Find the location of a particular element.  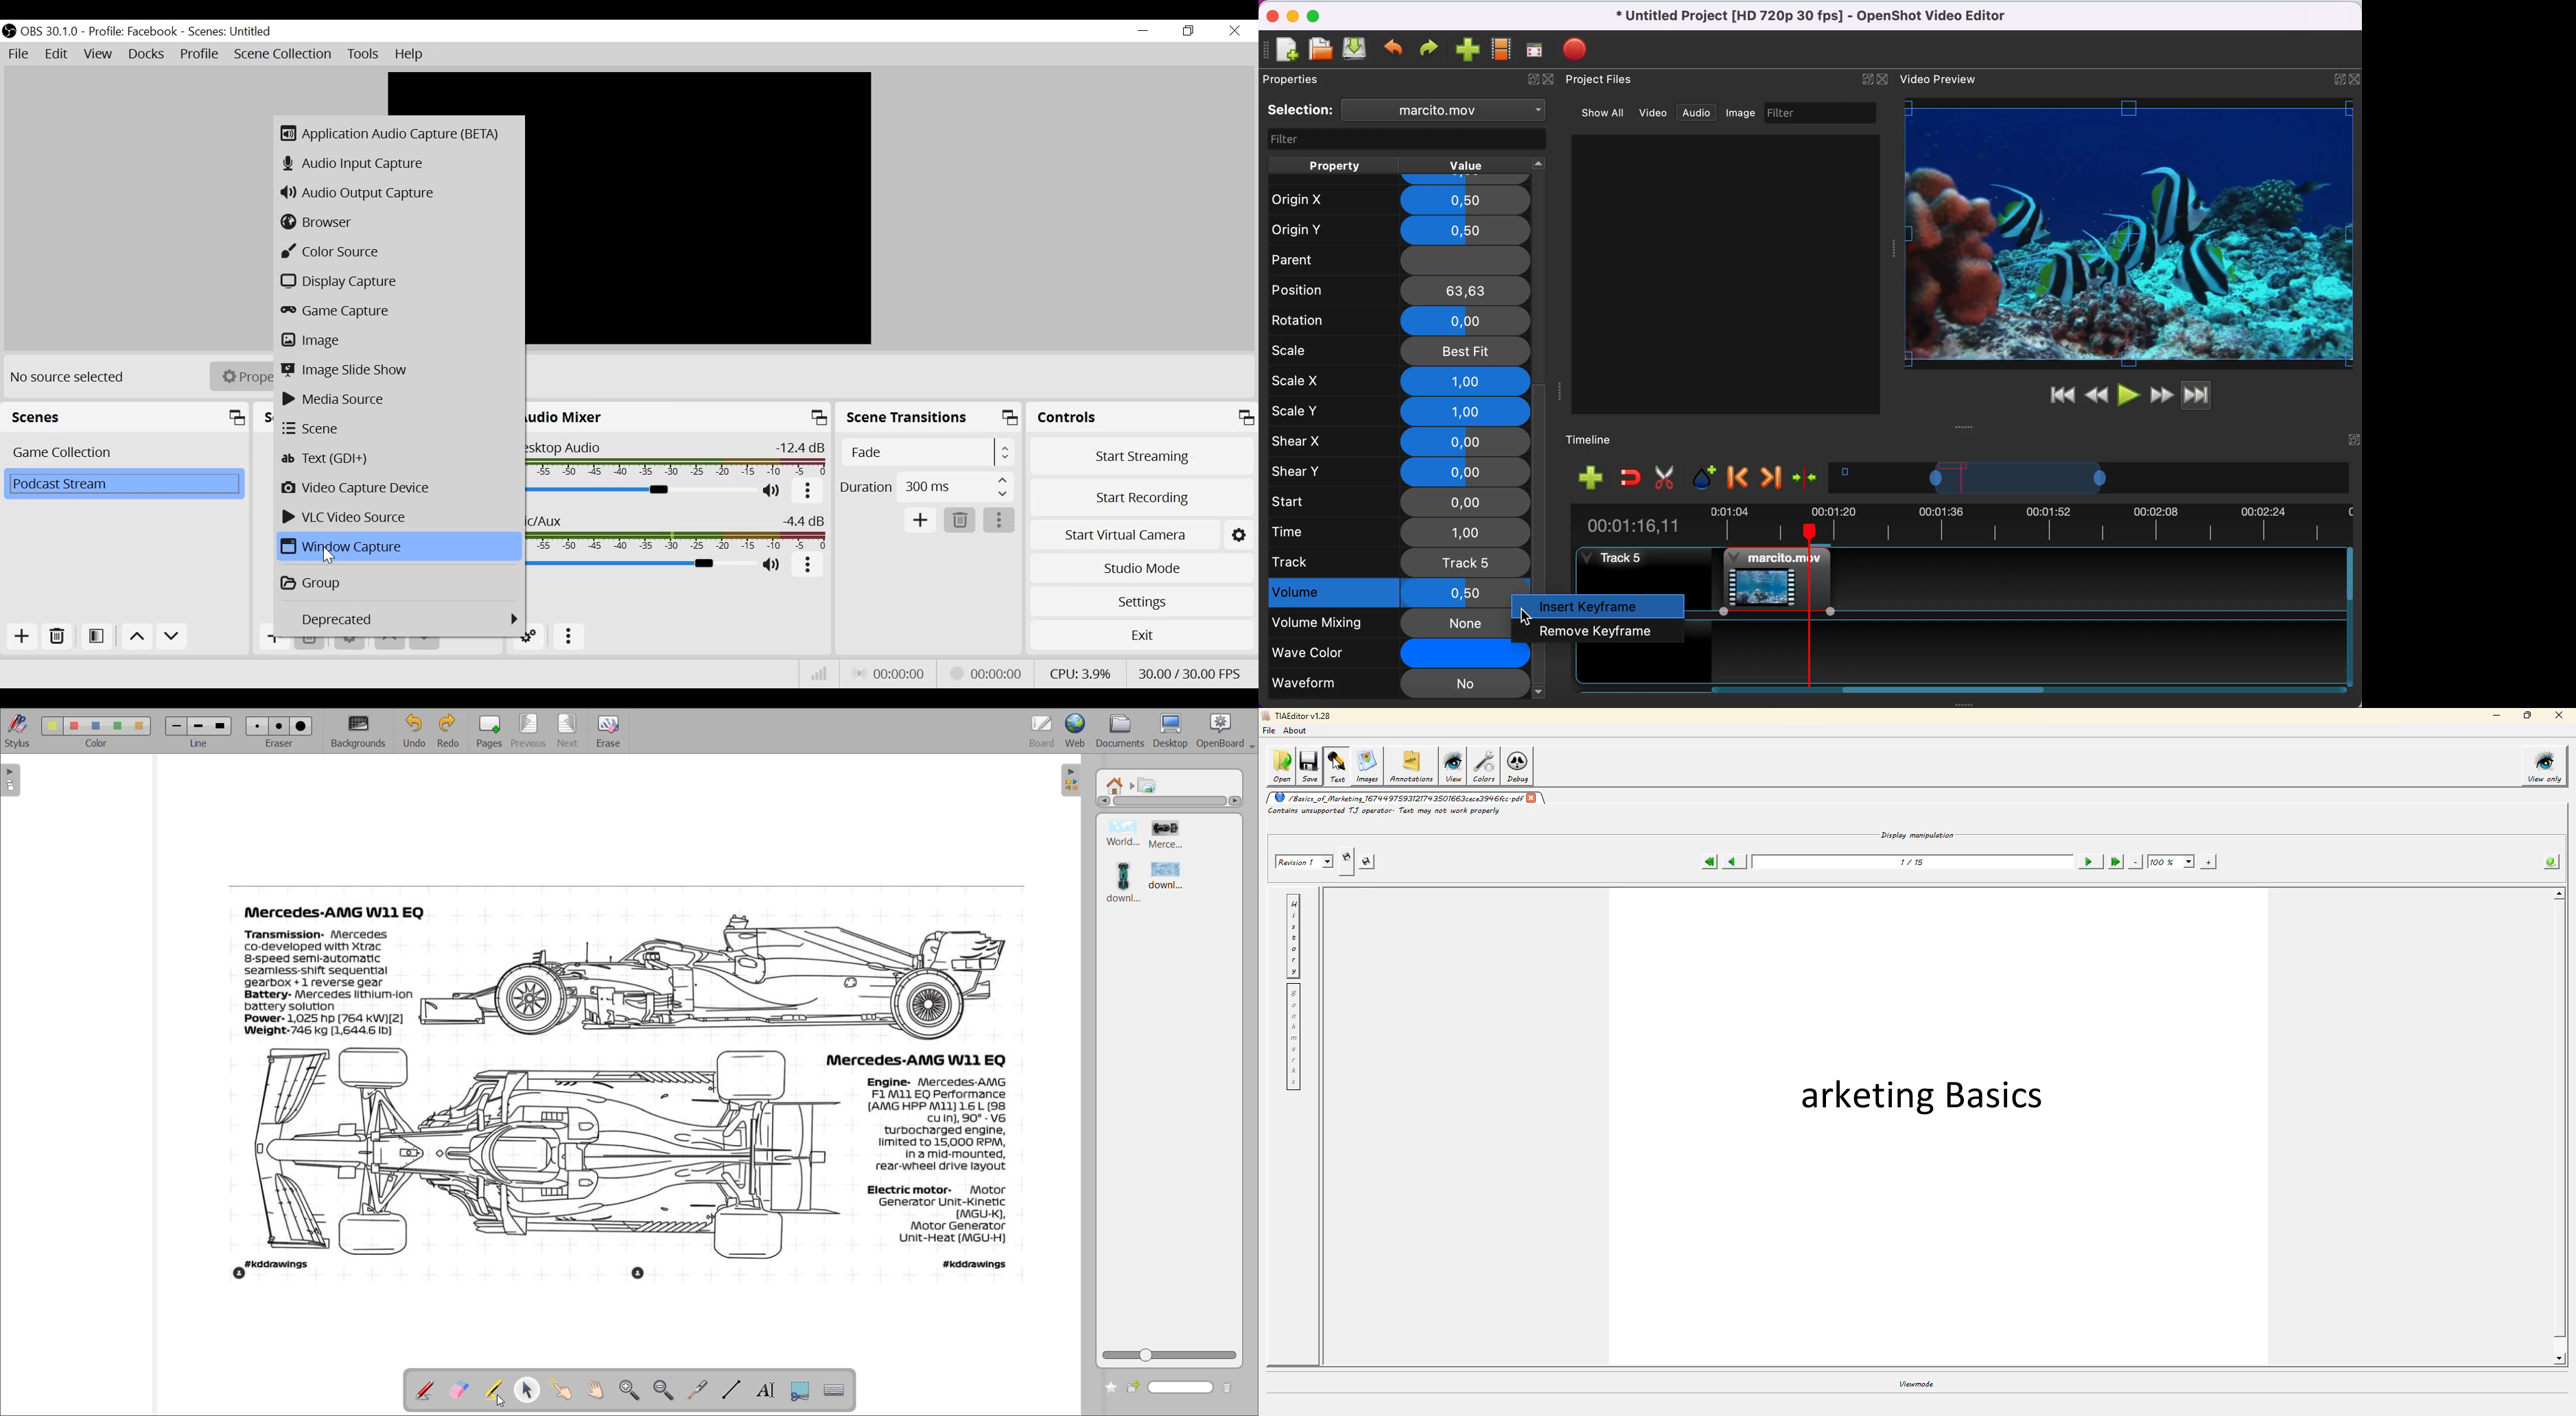

Desktop Audio is located at coordinates (681, 460).